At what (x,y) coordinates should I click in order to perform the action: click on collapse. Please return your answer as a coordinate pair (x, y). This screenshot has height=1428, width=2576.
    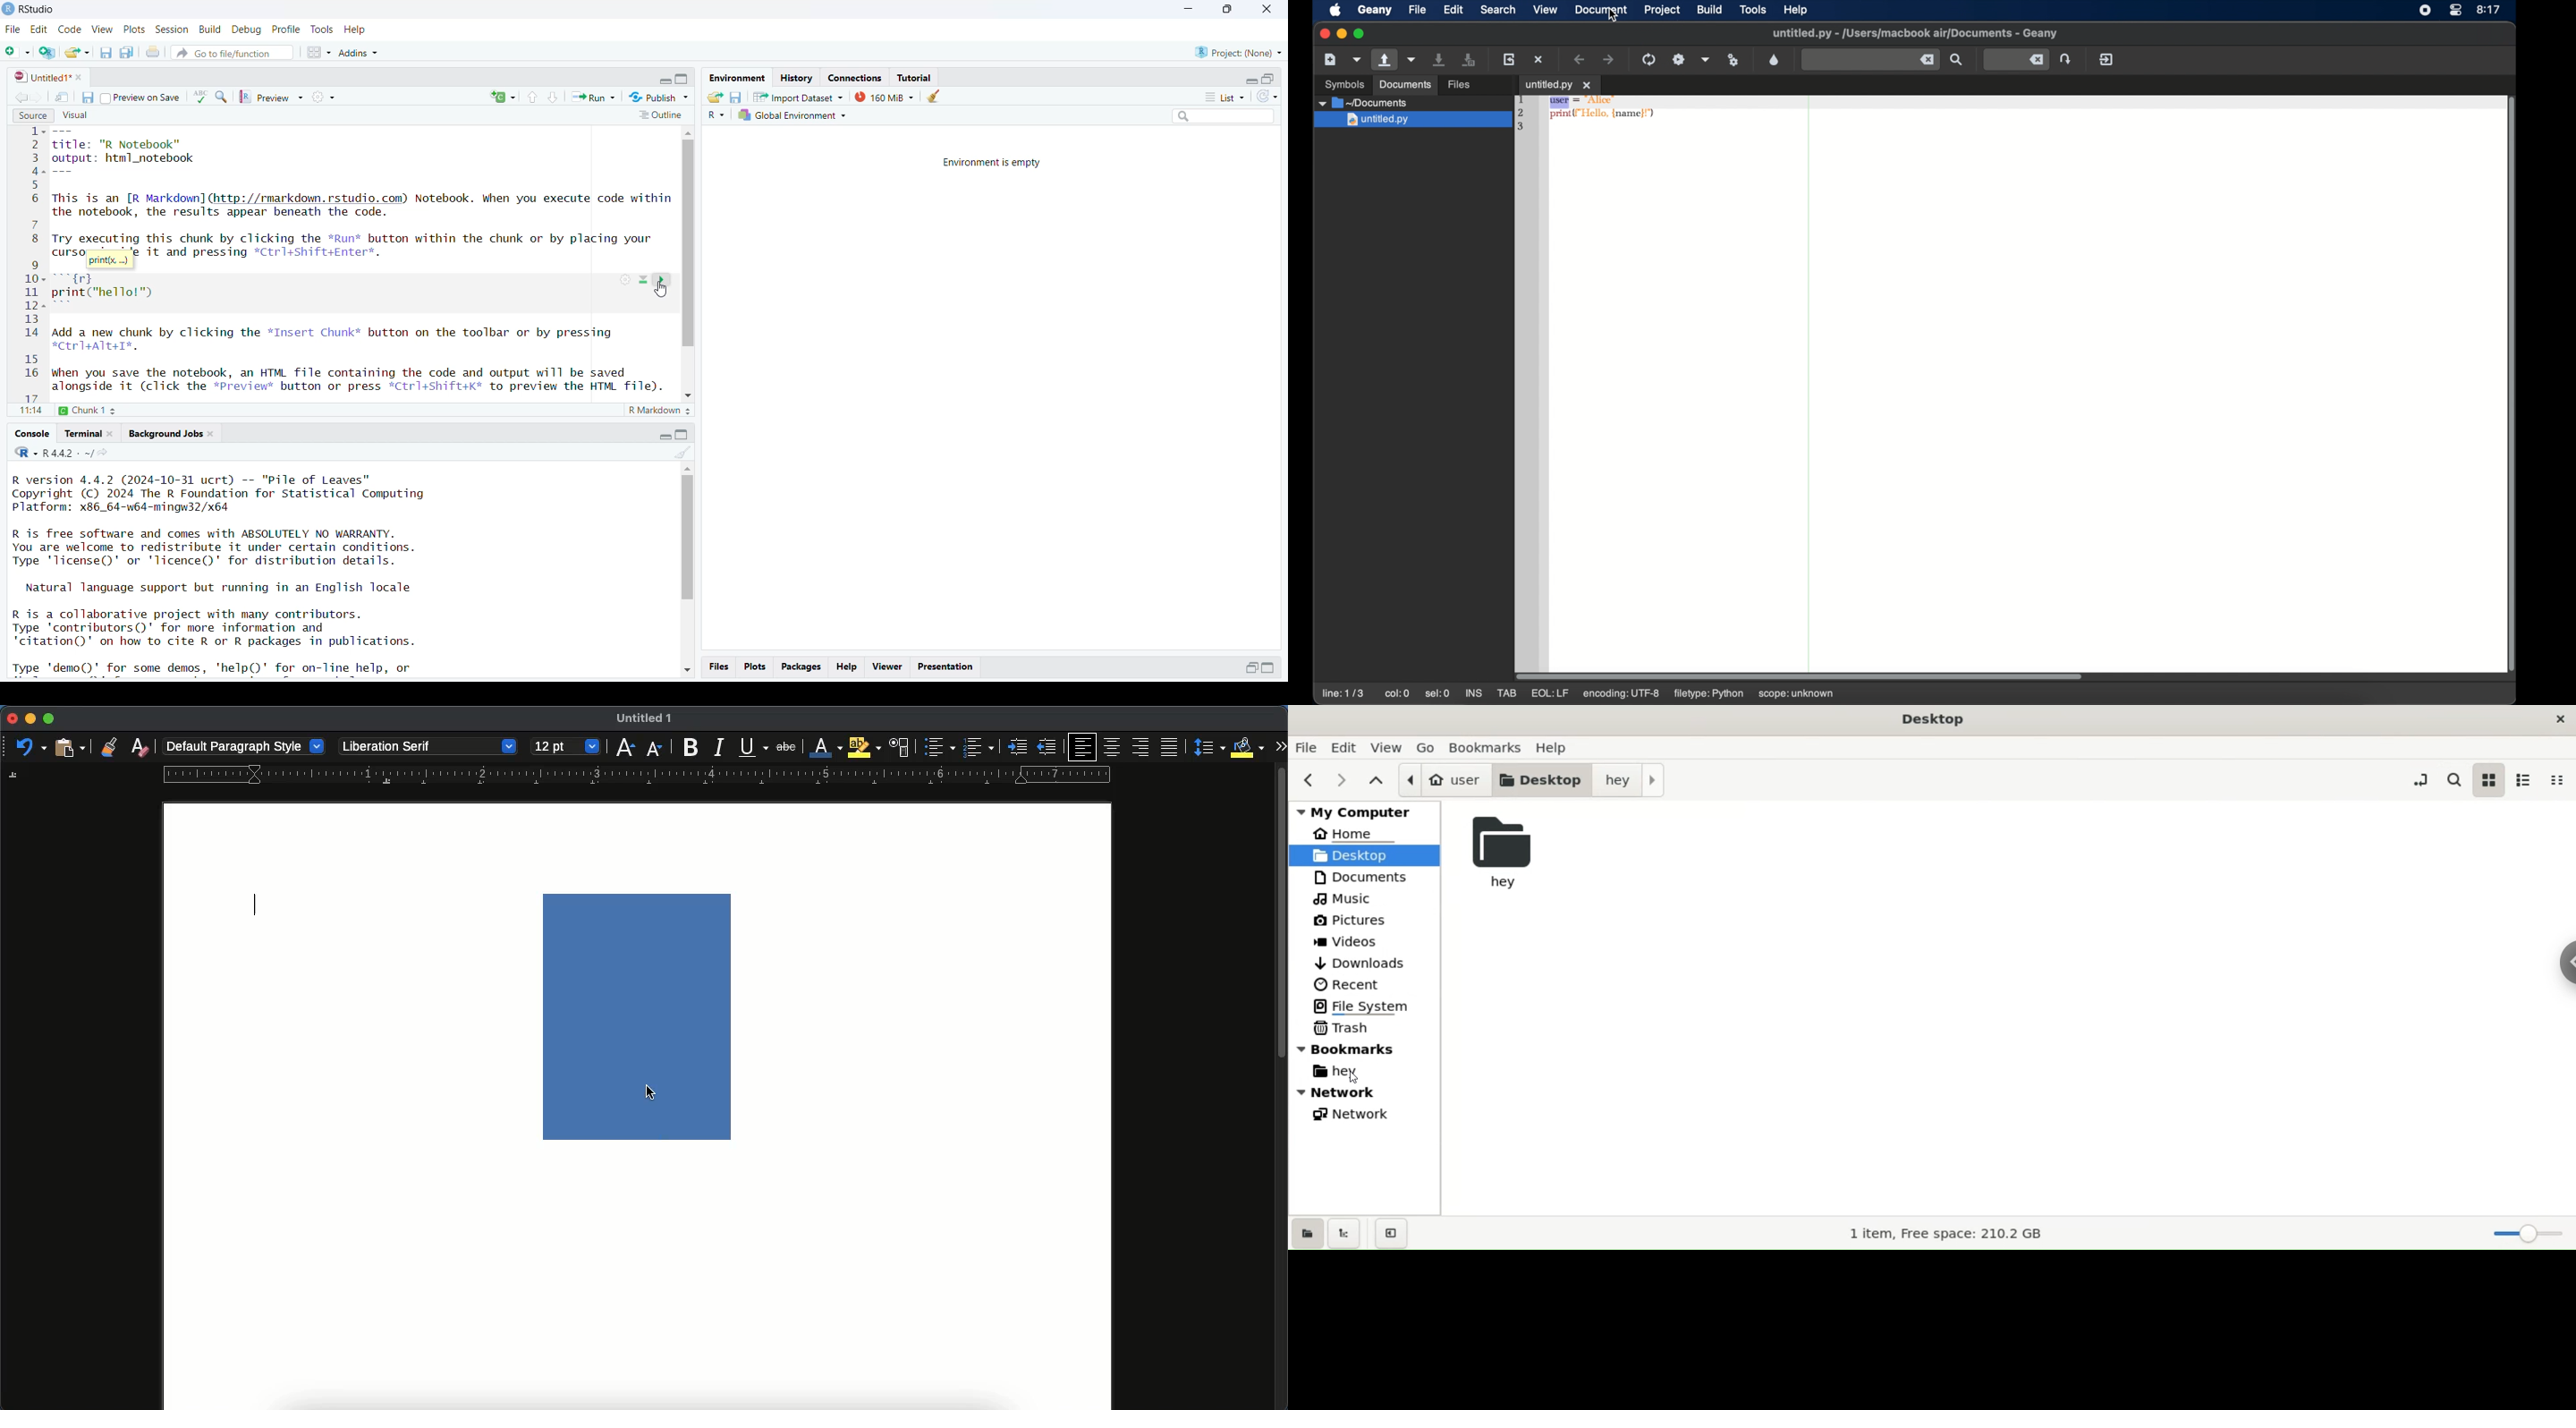
    Looking at the image, I should click on (683, 80).